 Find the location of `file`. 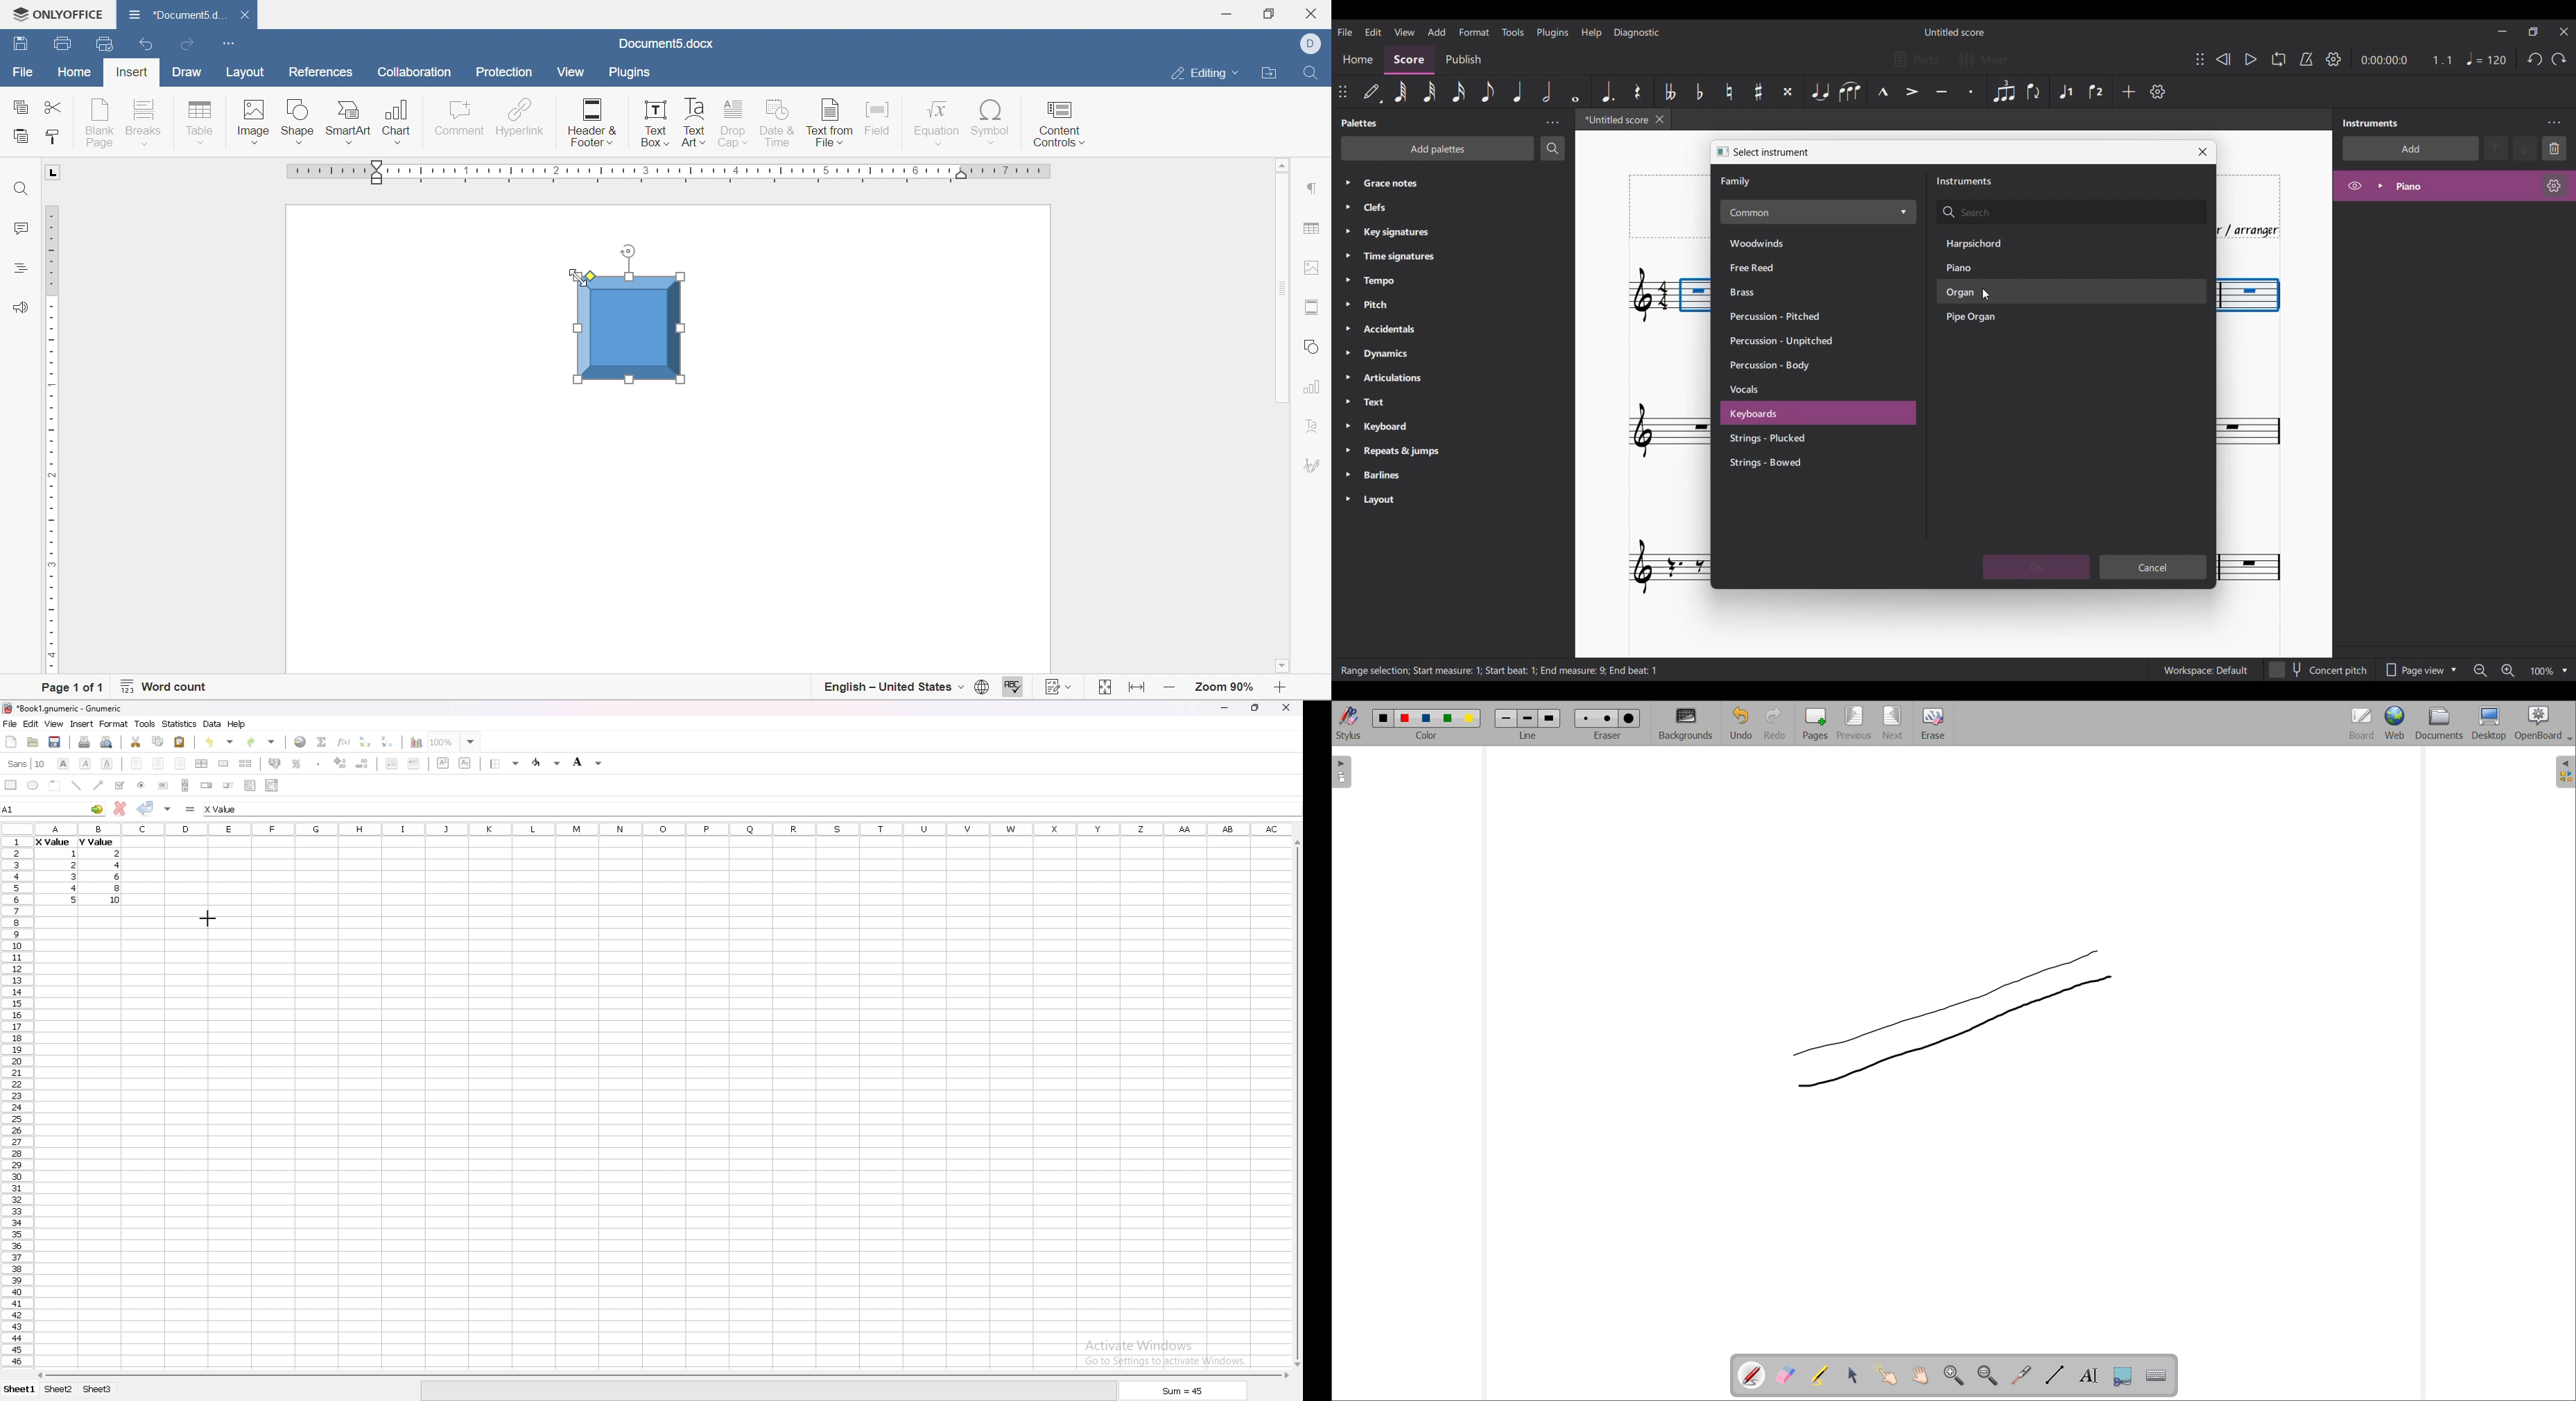

file is located at coordinates (23, 71).